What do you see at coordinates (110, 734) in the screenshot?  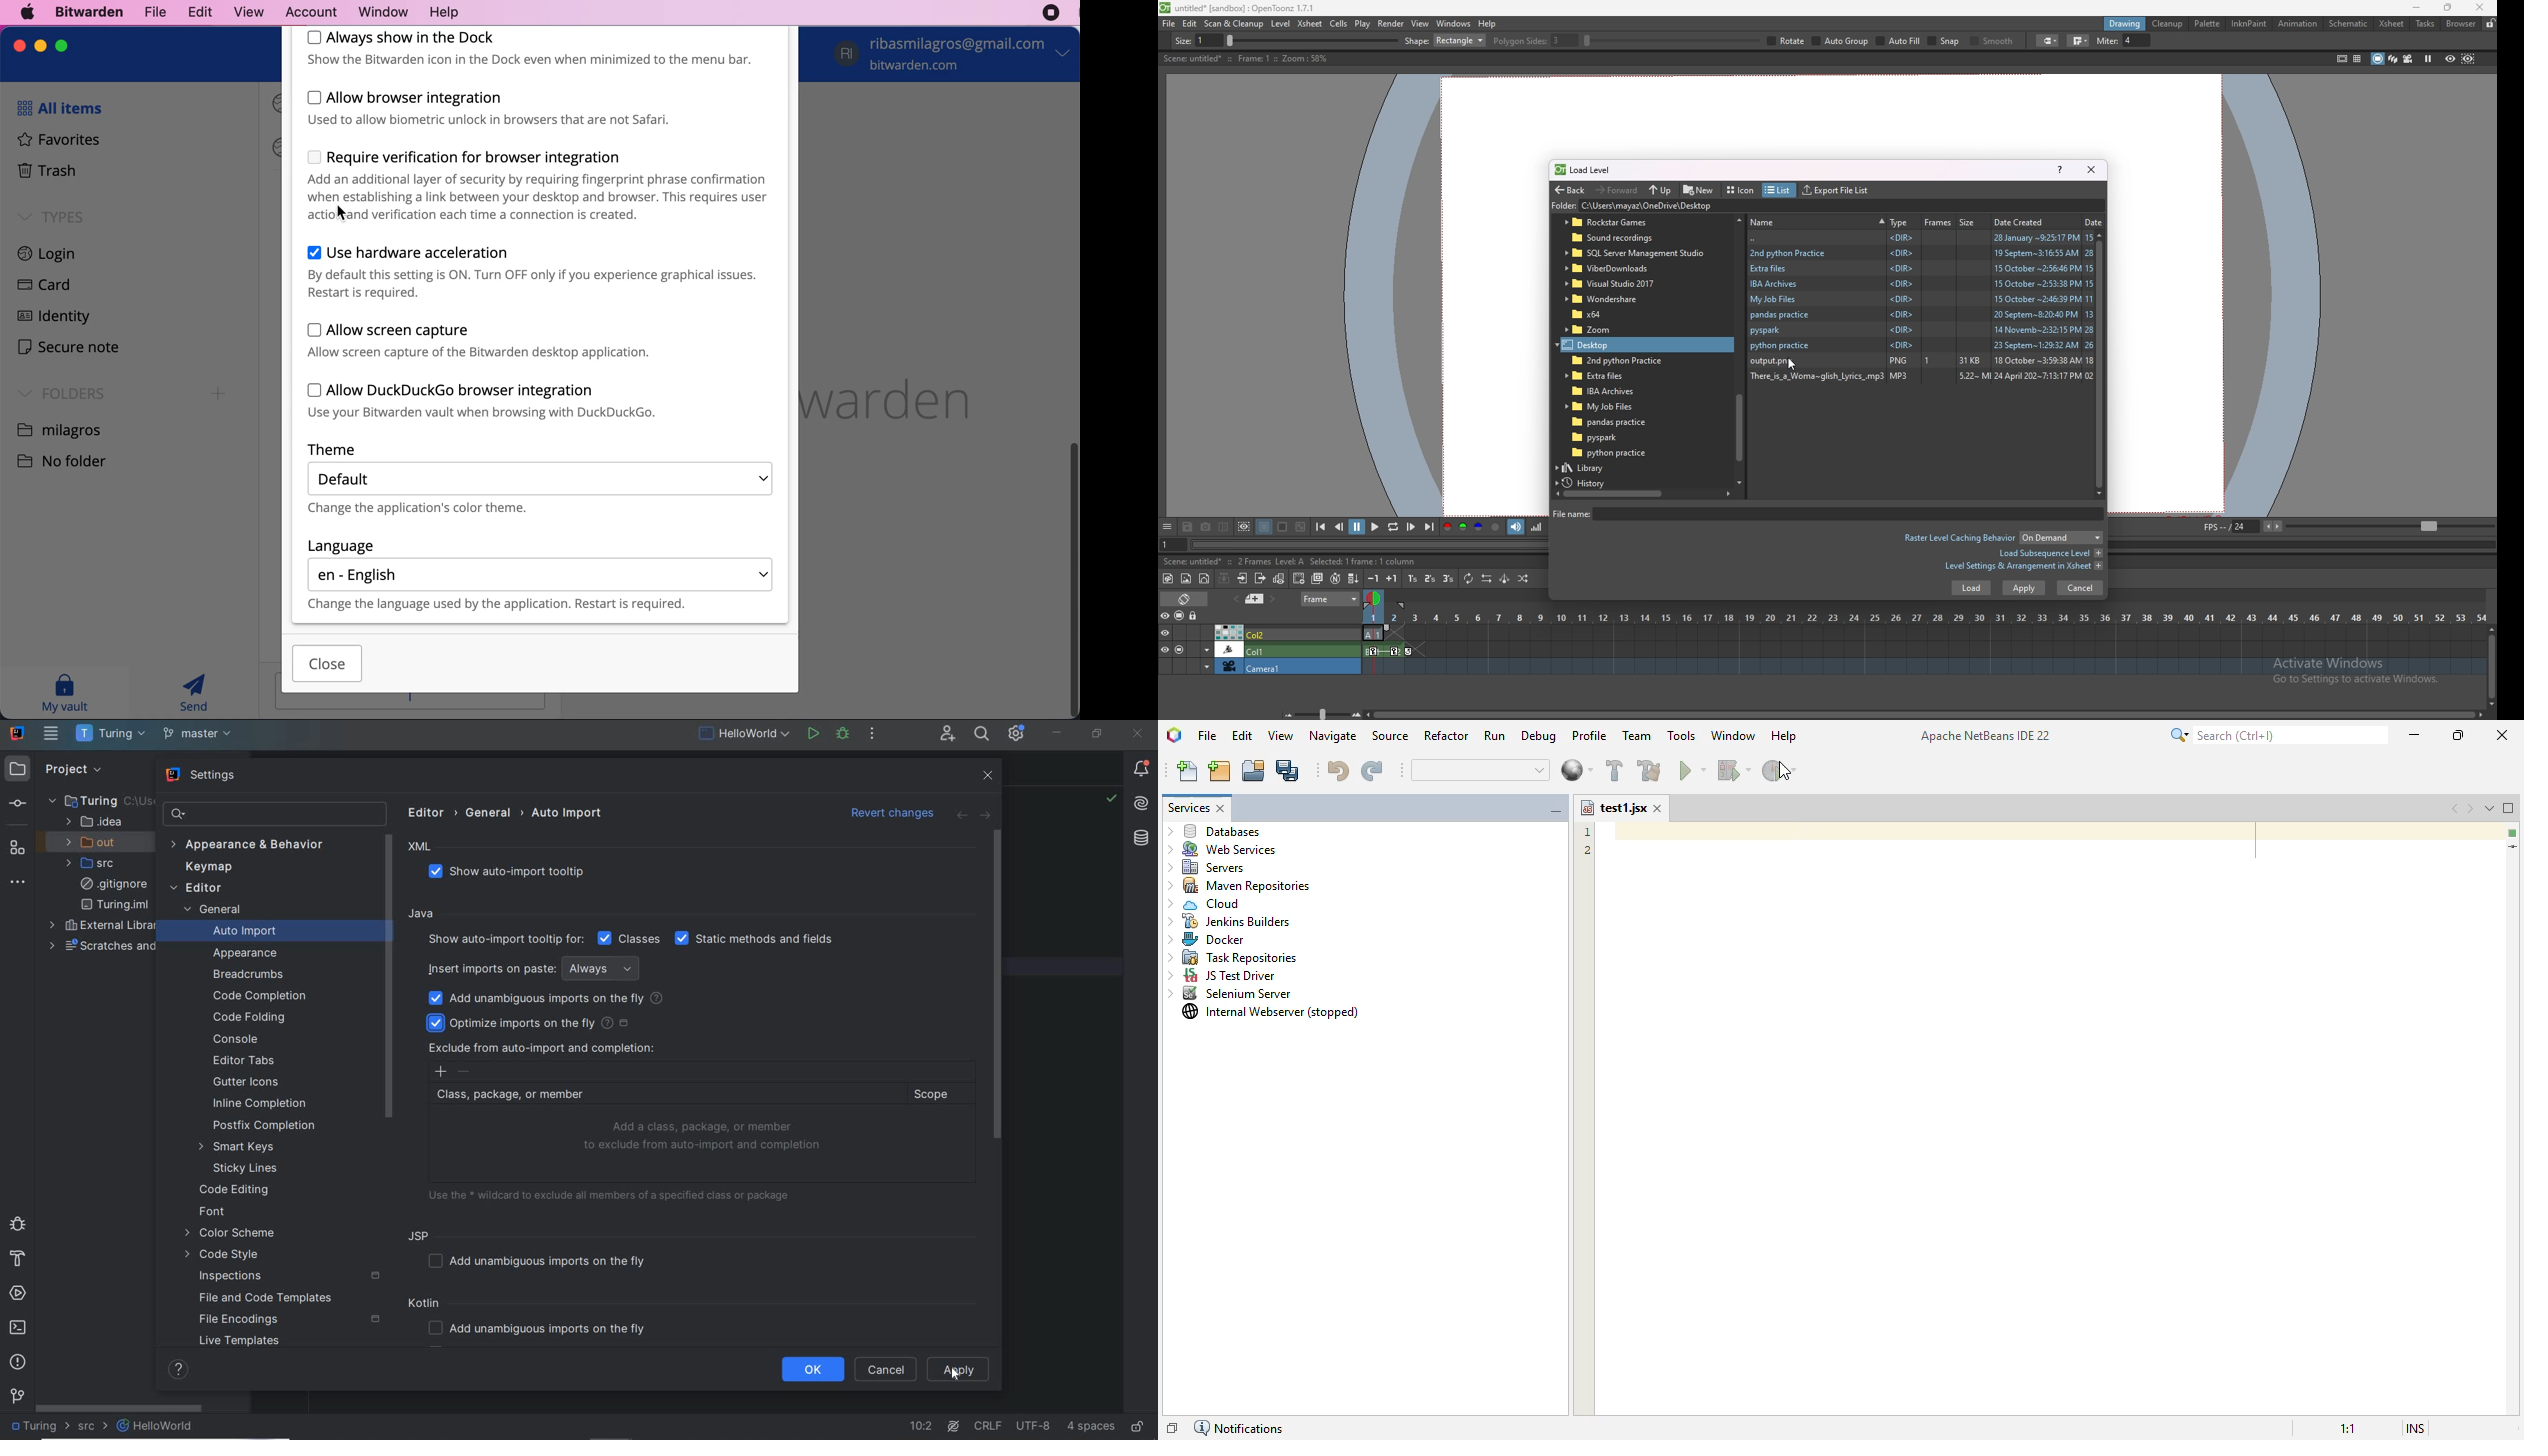 I see `Turing(project name)` at bounding box center [110, 734].